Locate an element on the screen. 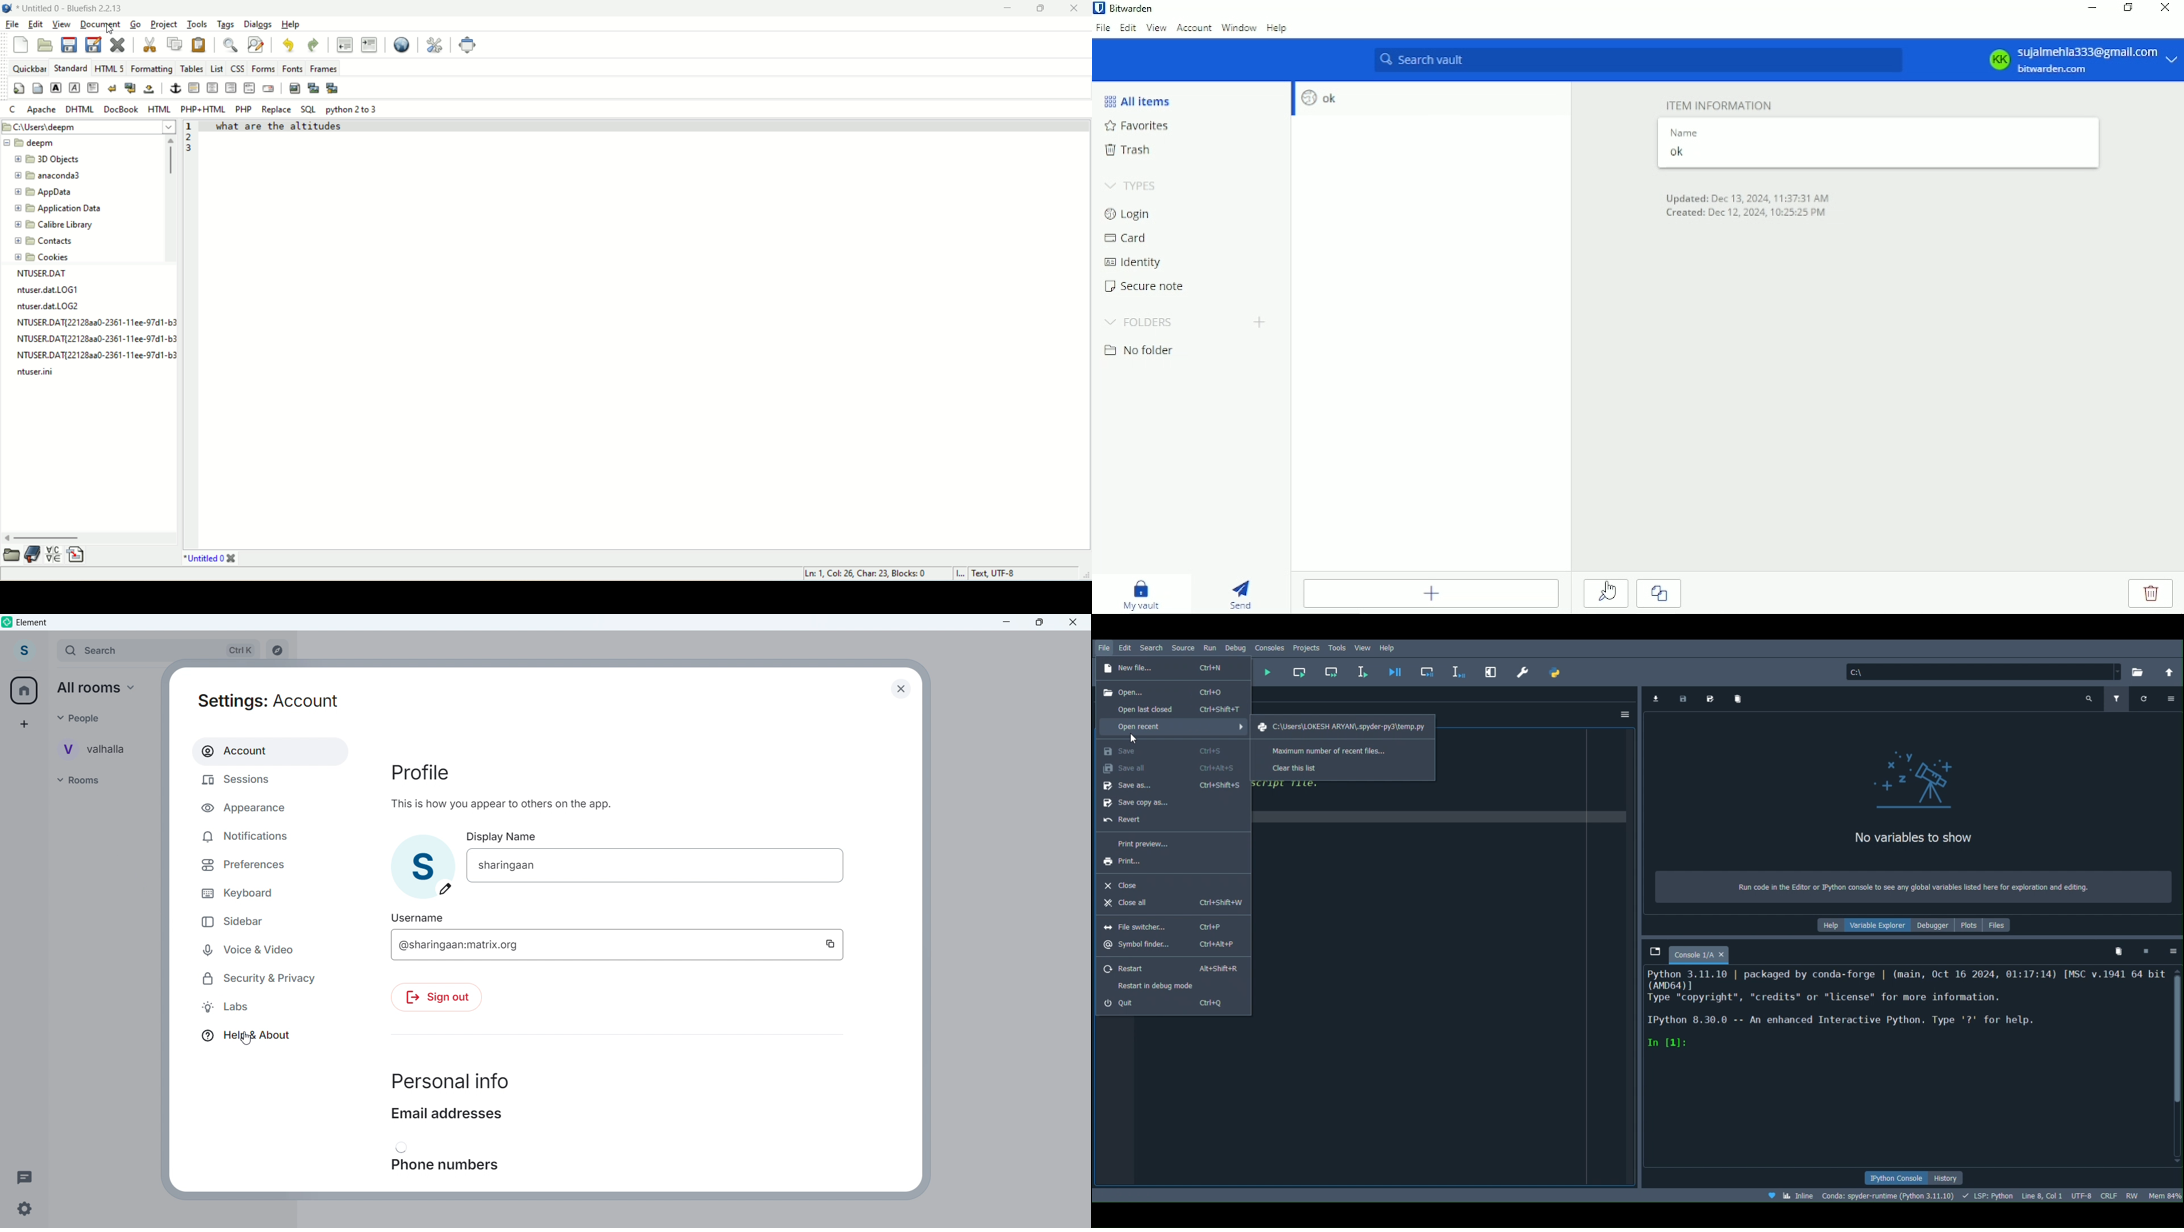  Encoding is located at coordinates (2079, 1194).